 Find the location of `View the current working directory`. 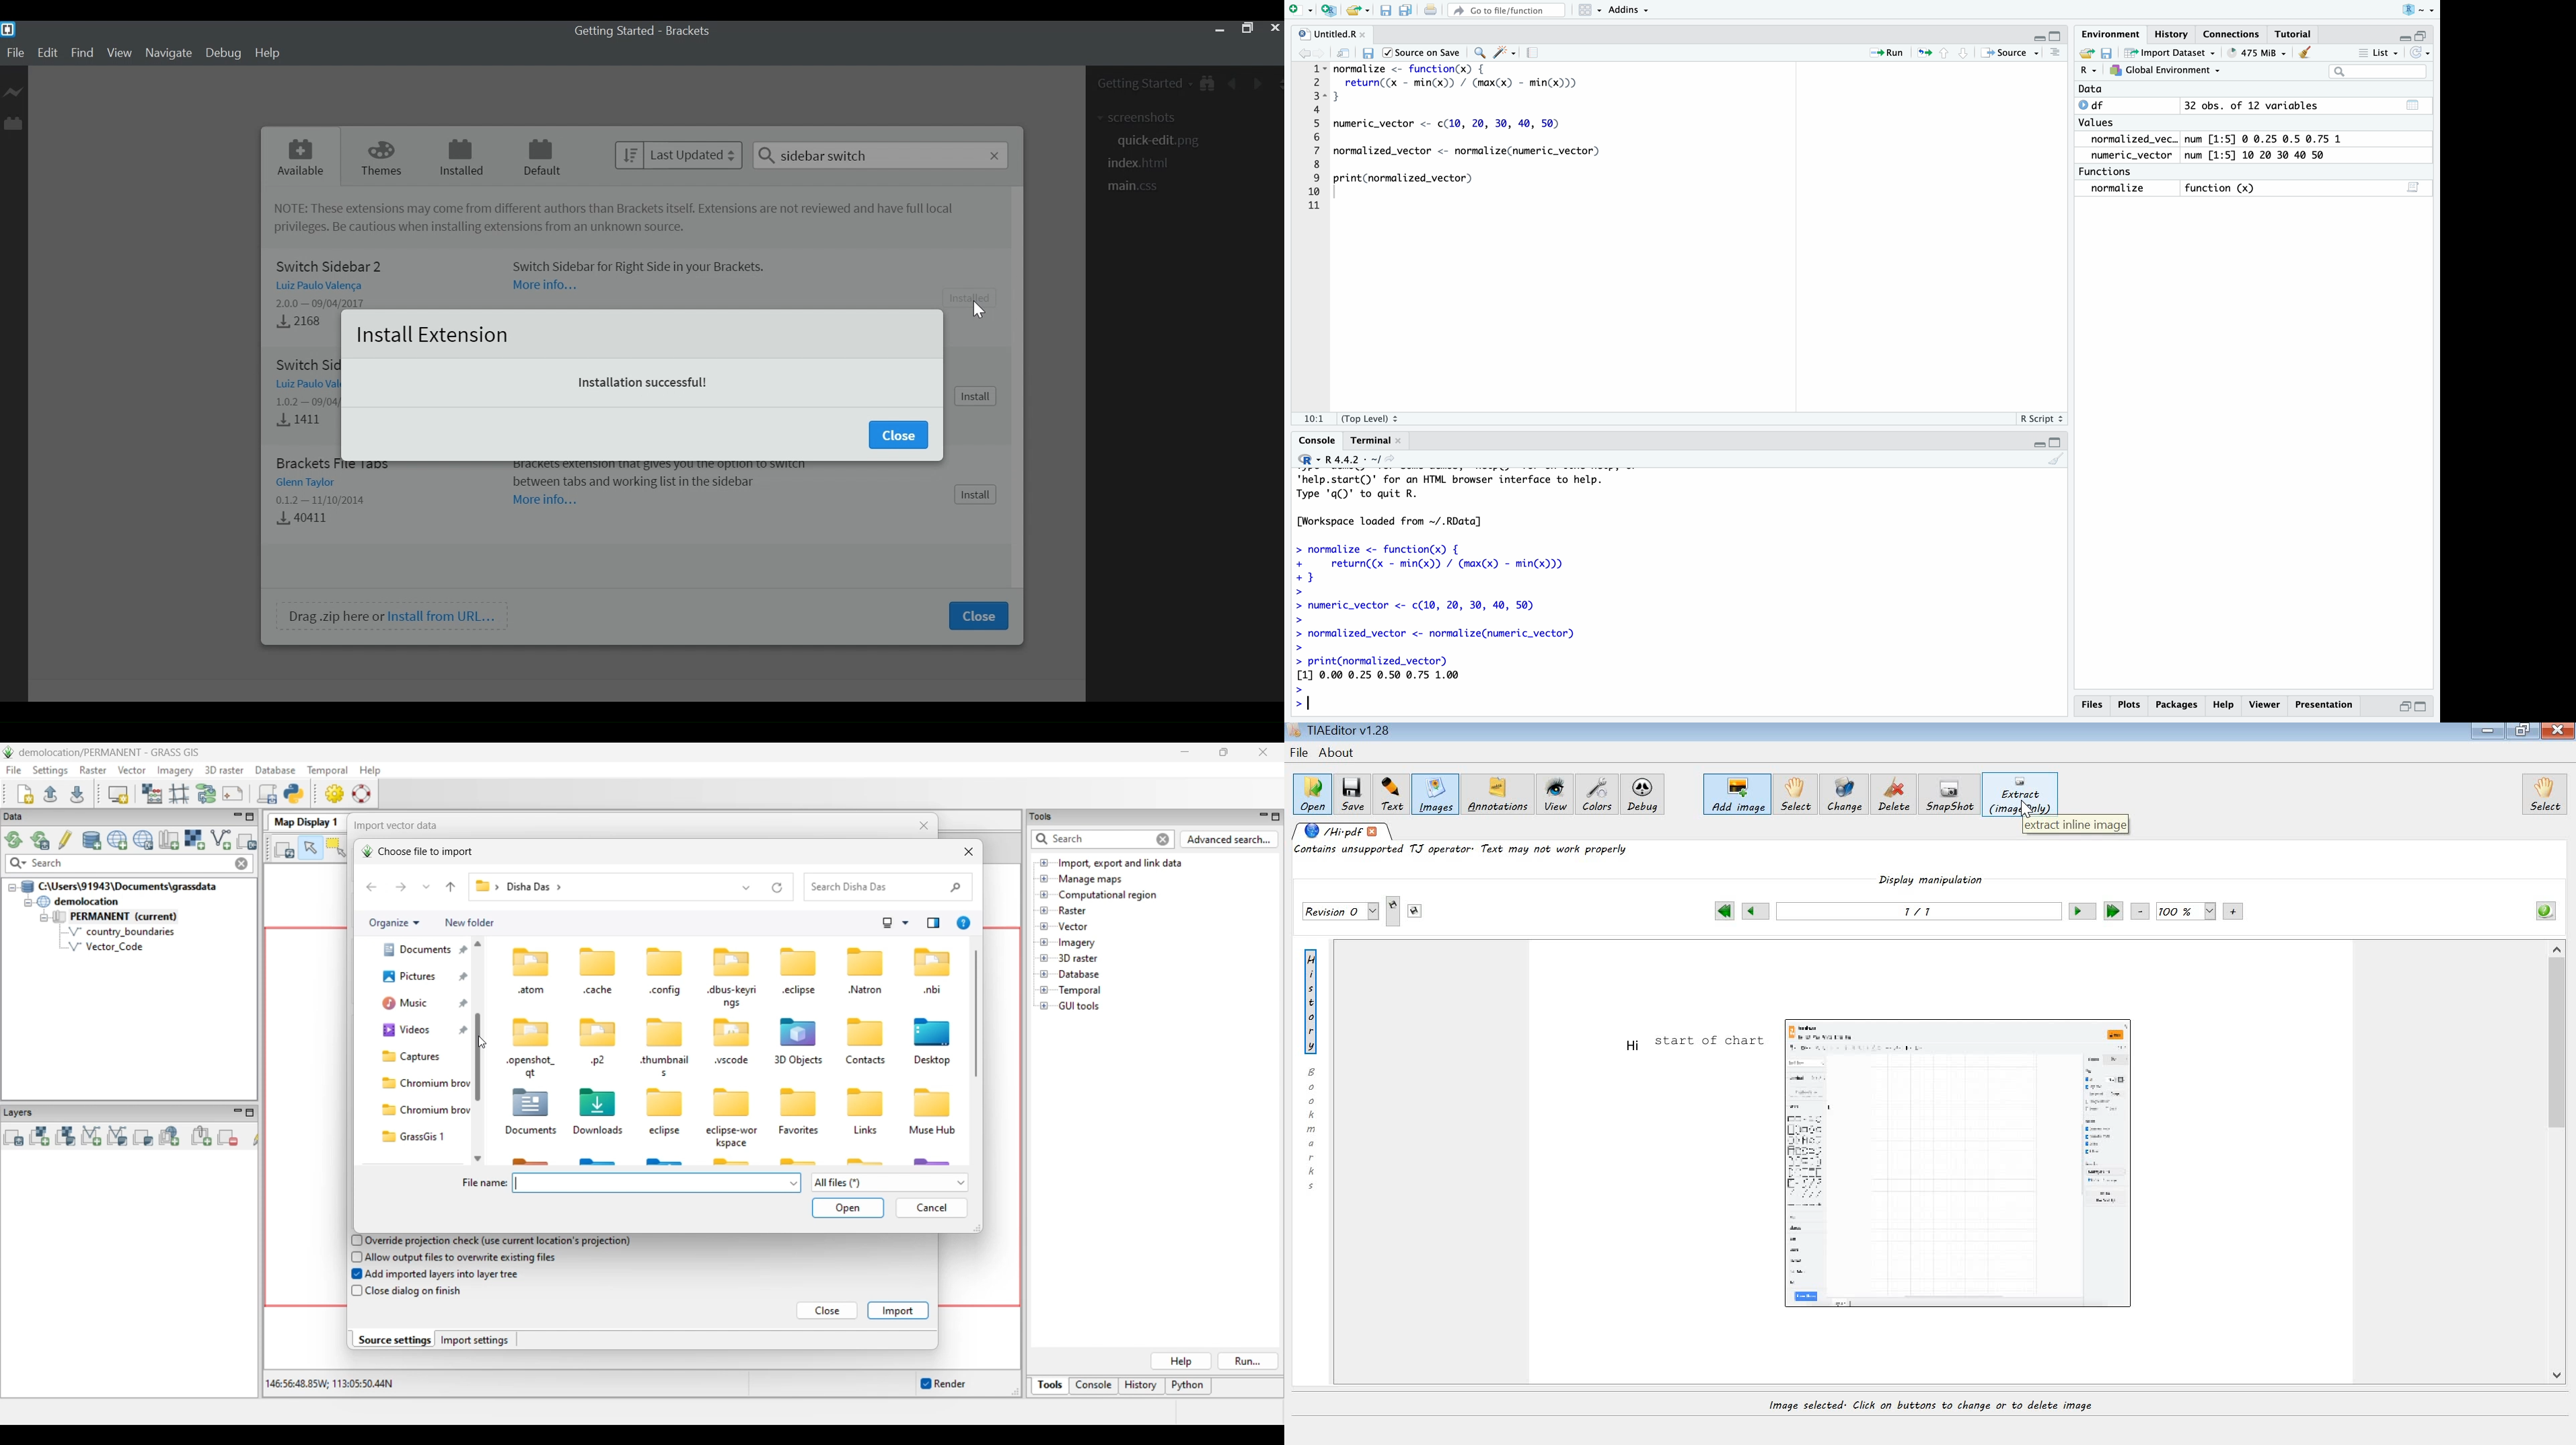

View the current working directory is located at coordinates (1397, 462).